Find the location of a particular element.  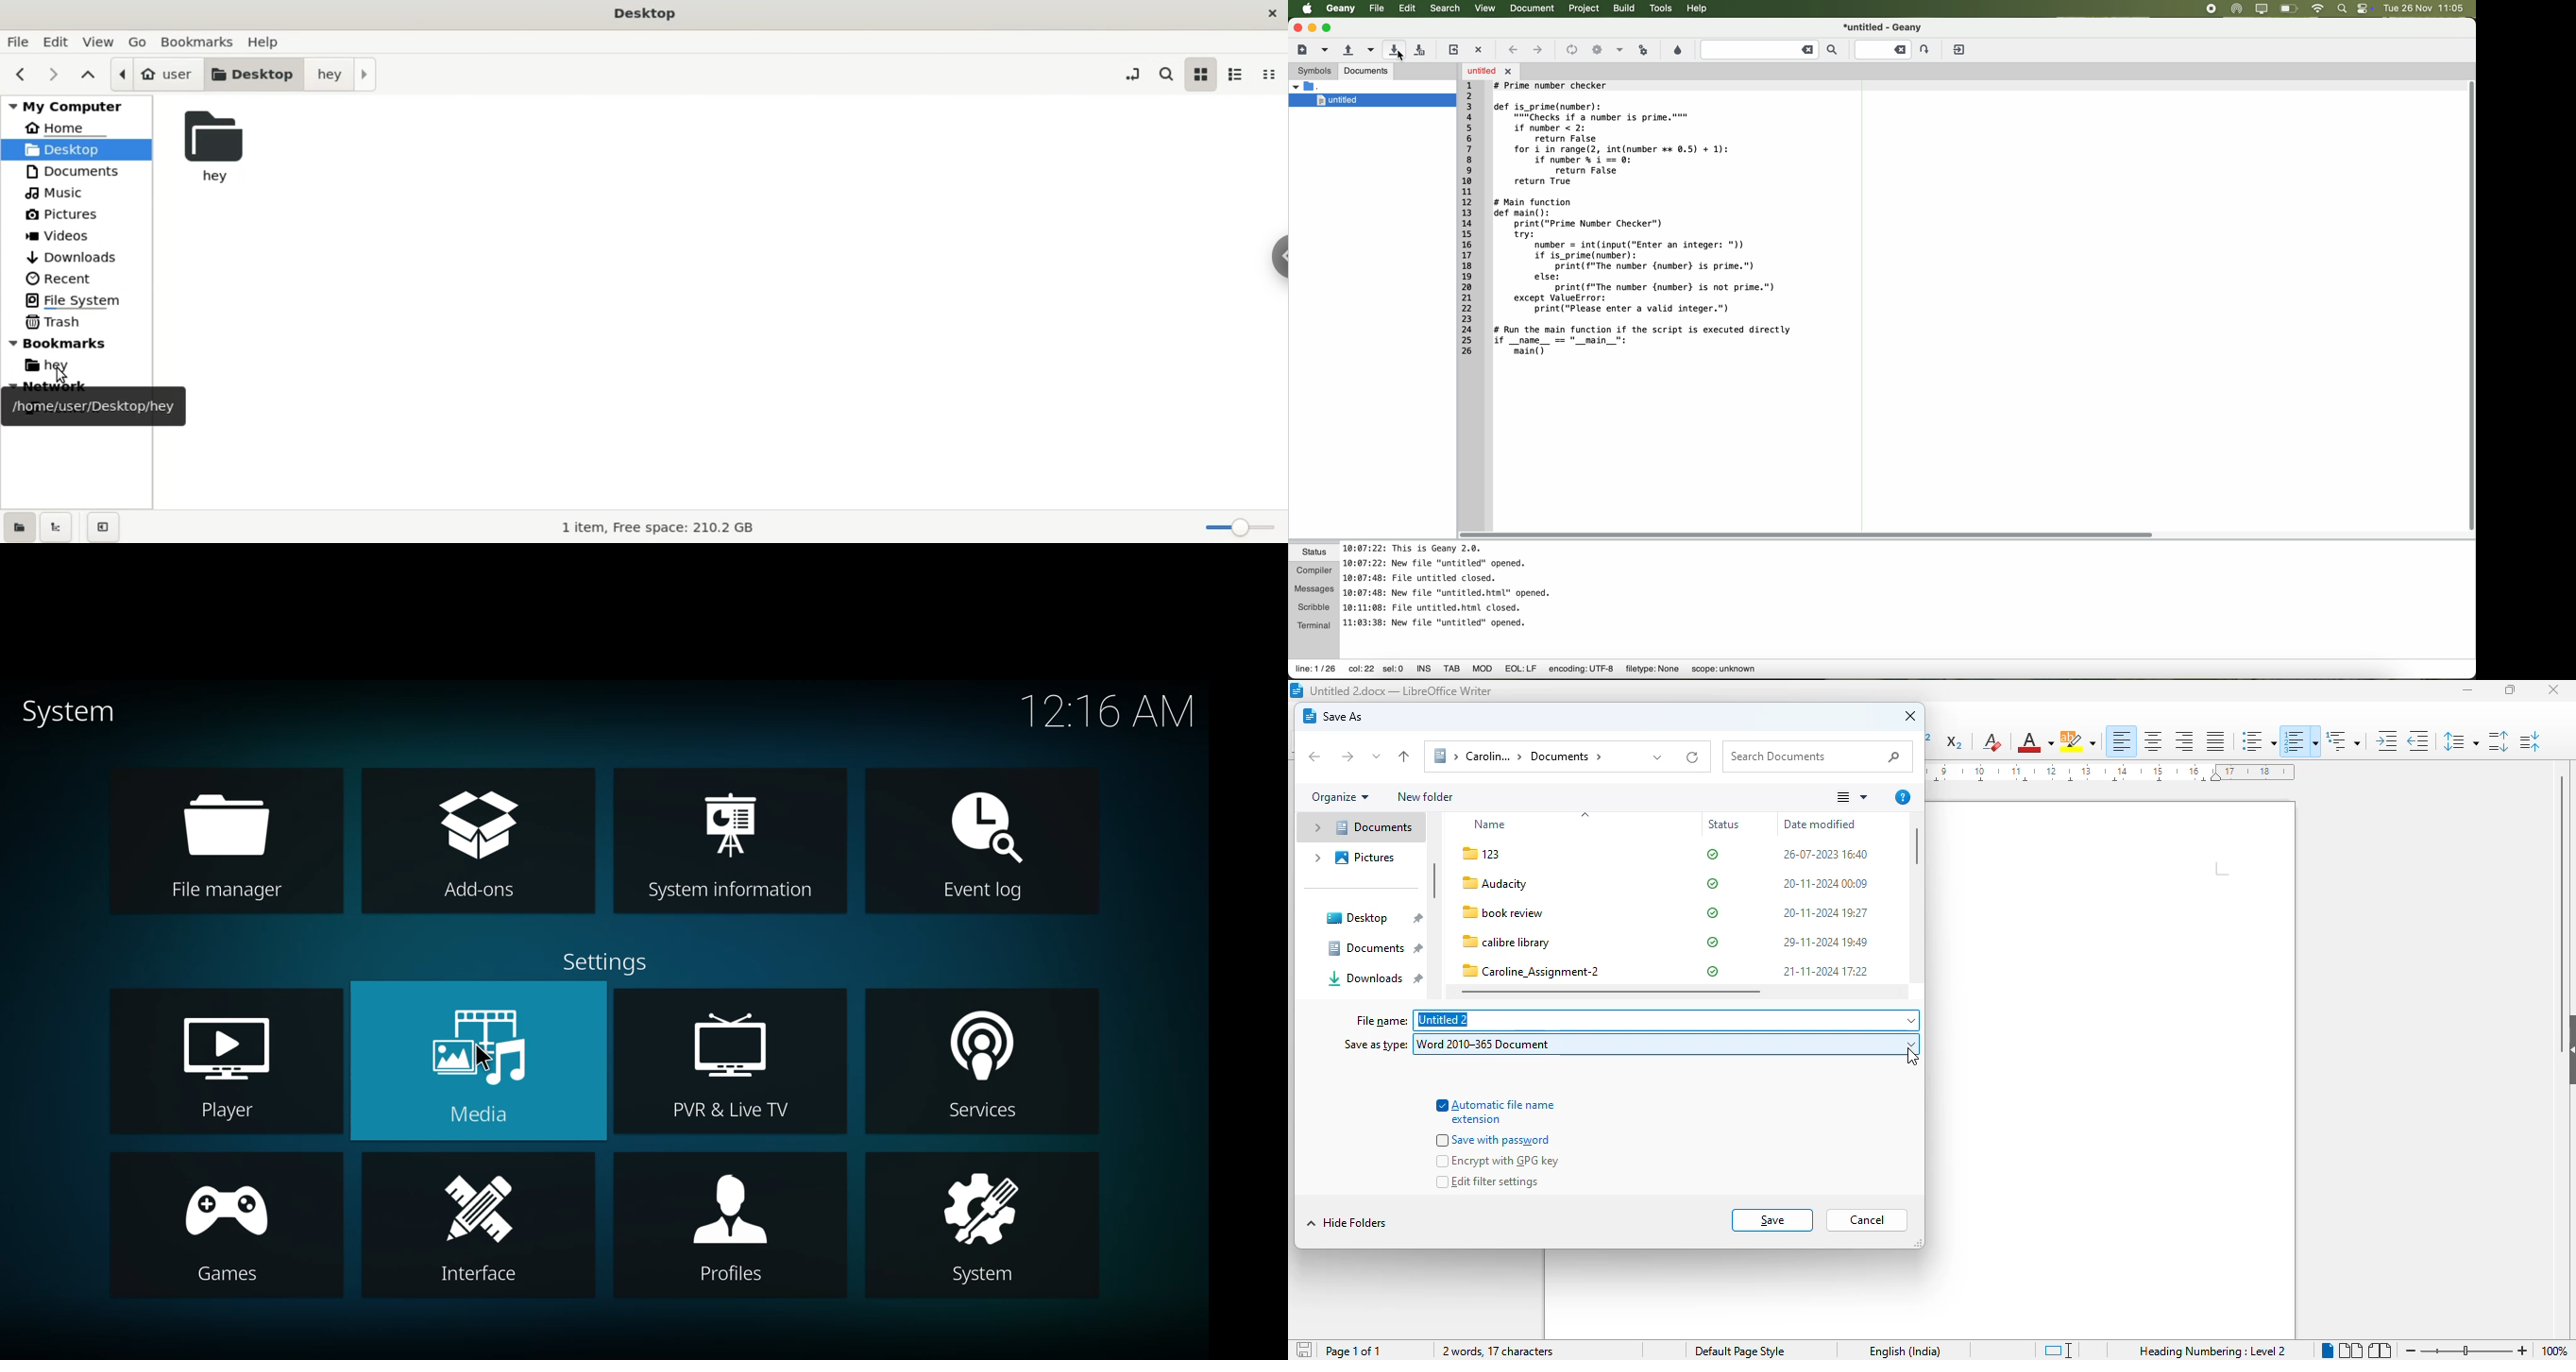

save with password is located at coordinates (1496, 1140).